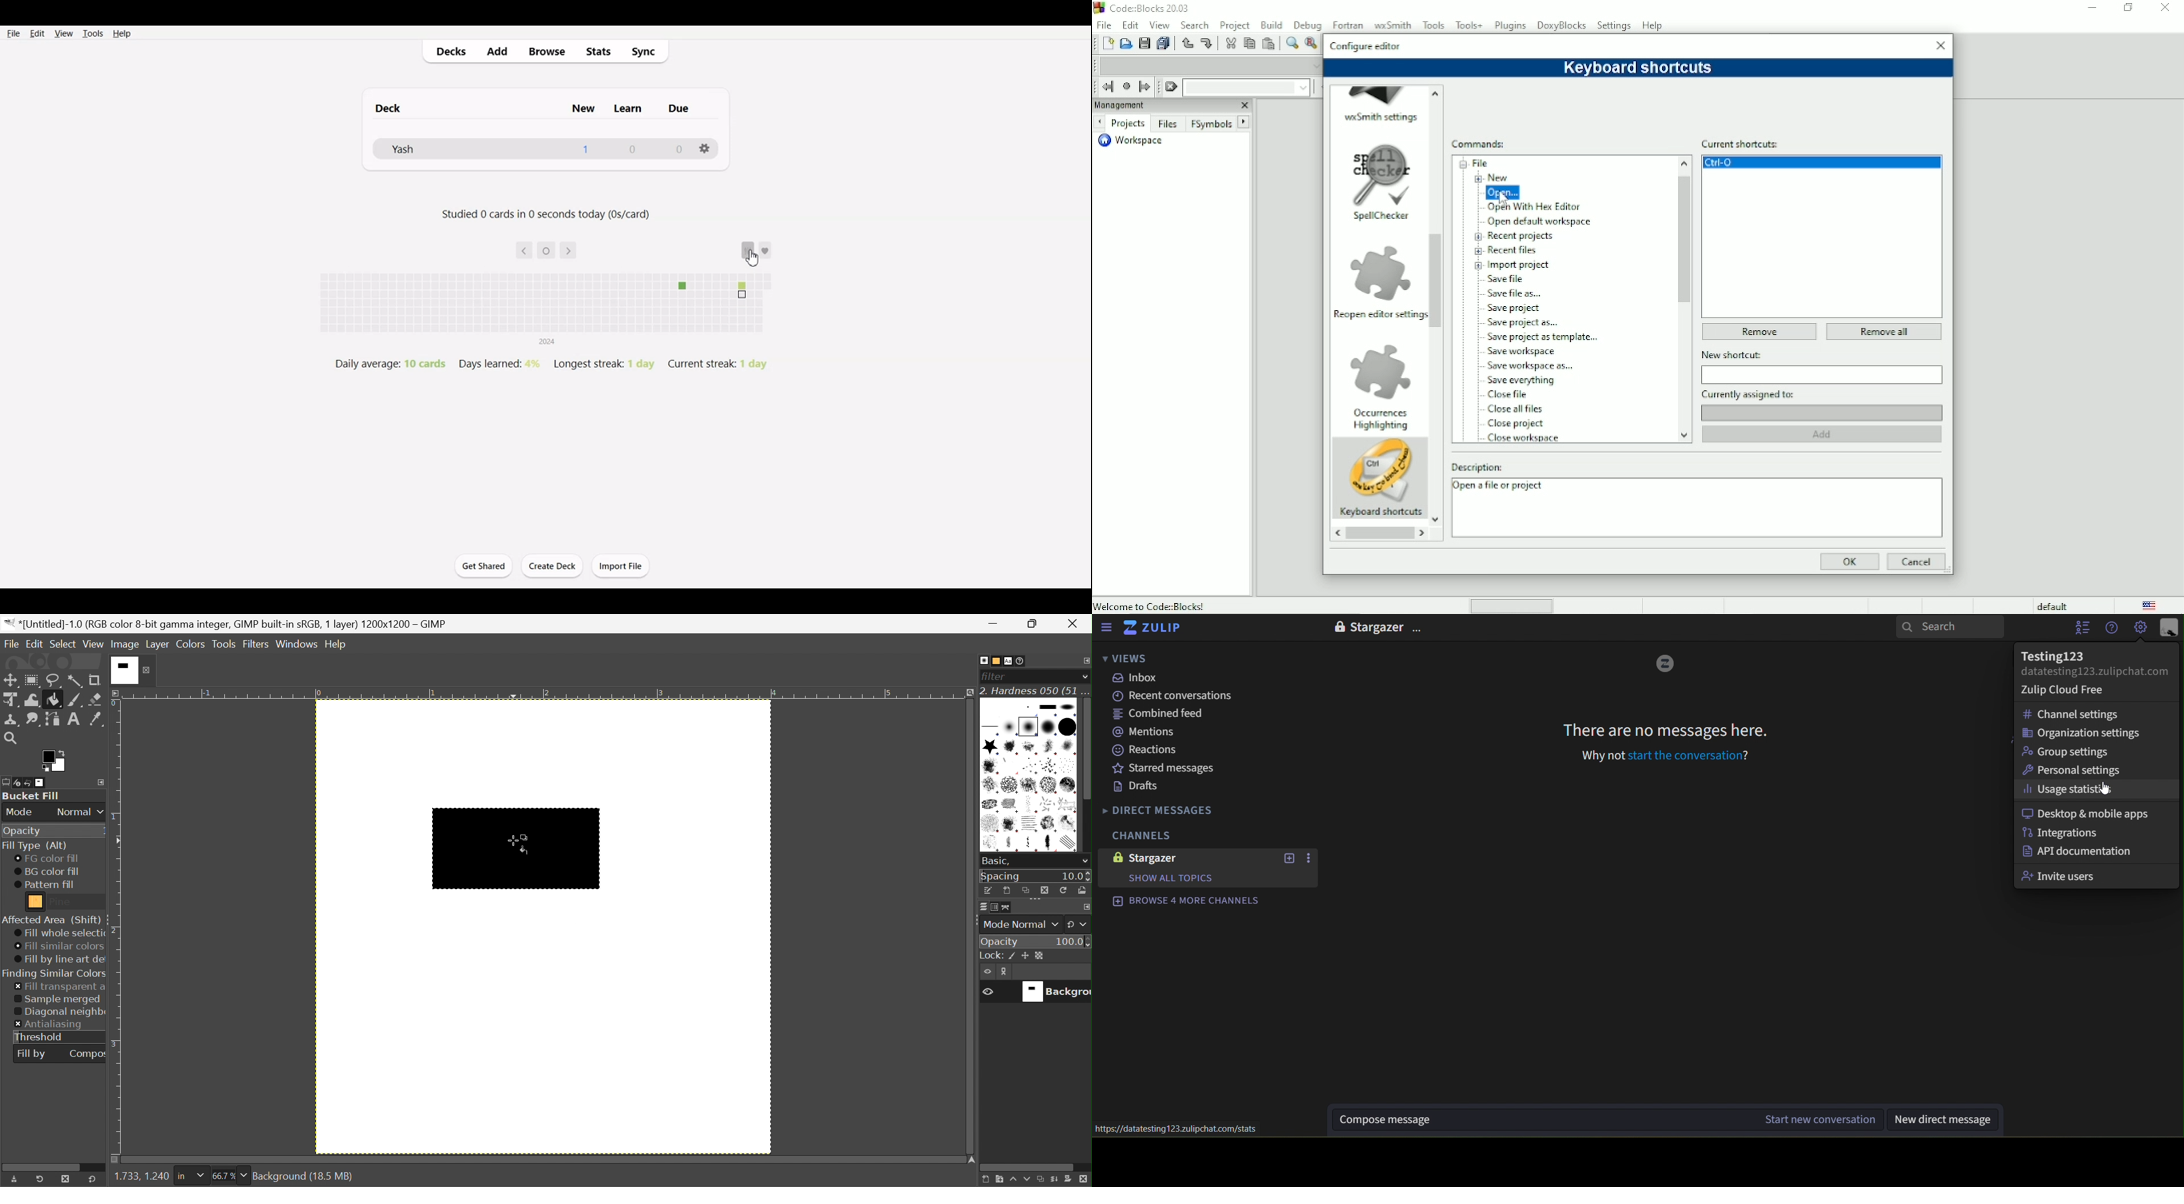 The image size is (2184, 1204). Describe the element at coordinates (205, 693) in the screenshot. I see `-1` at that location.